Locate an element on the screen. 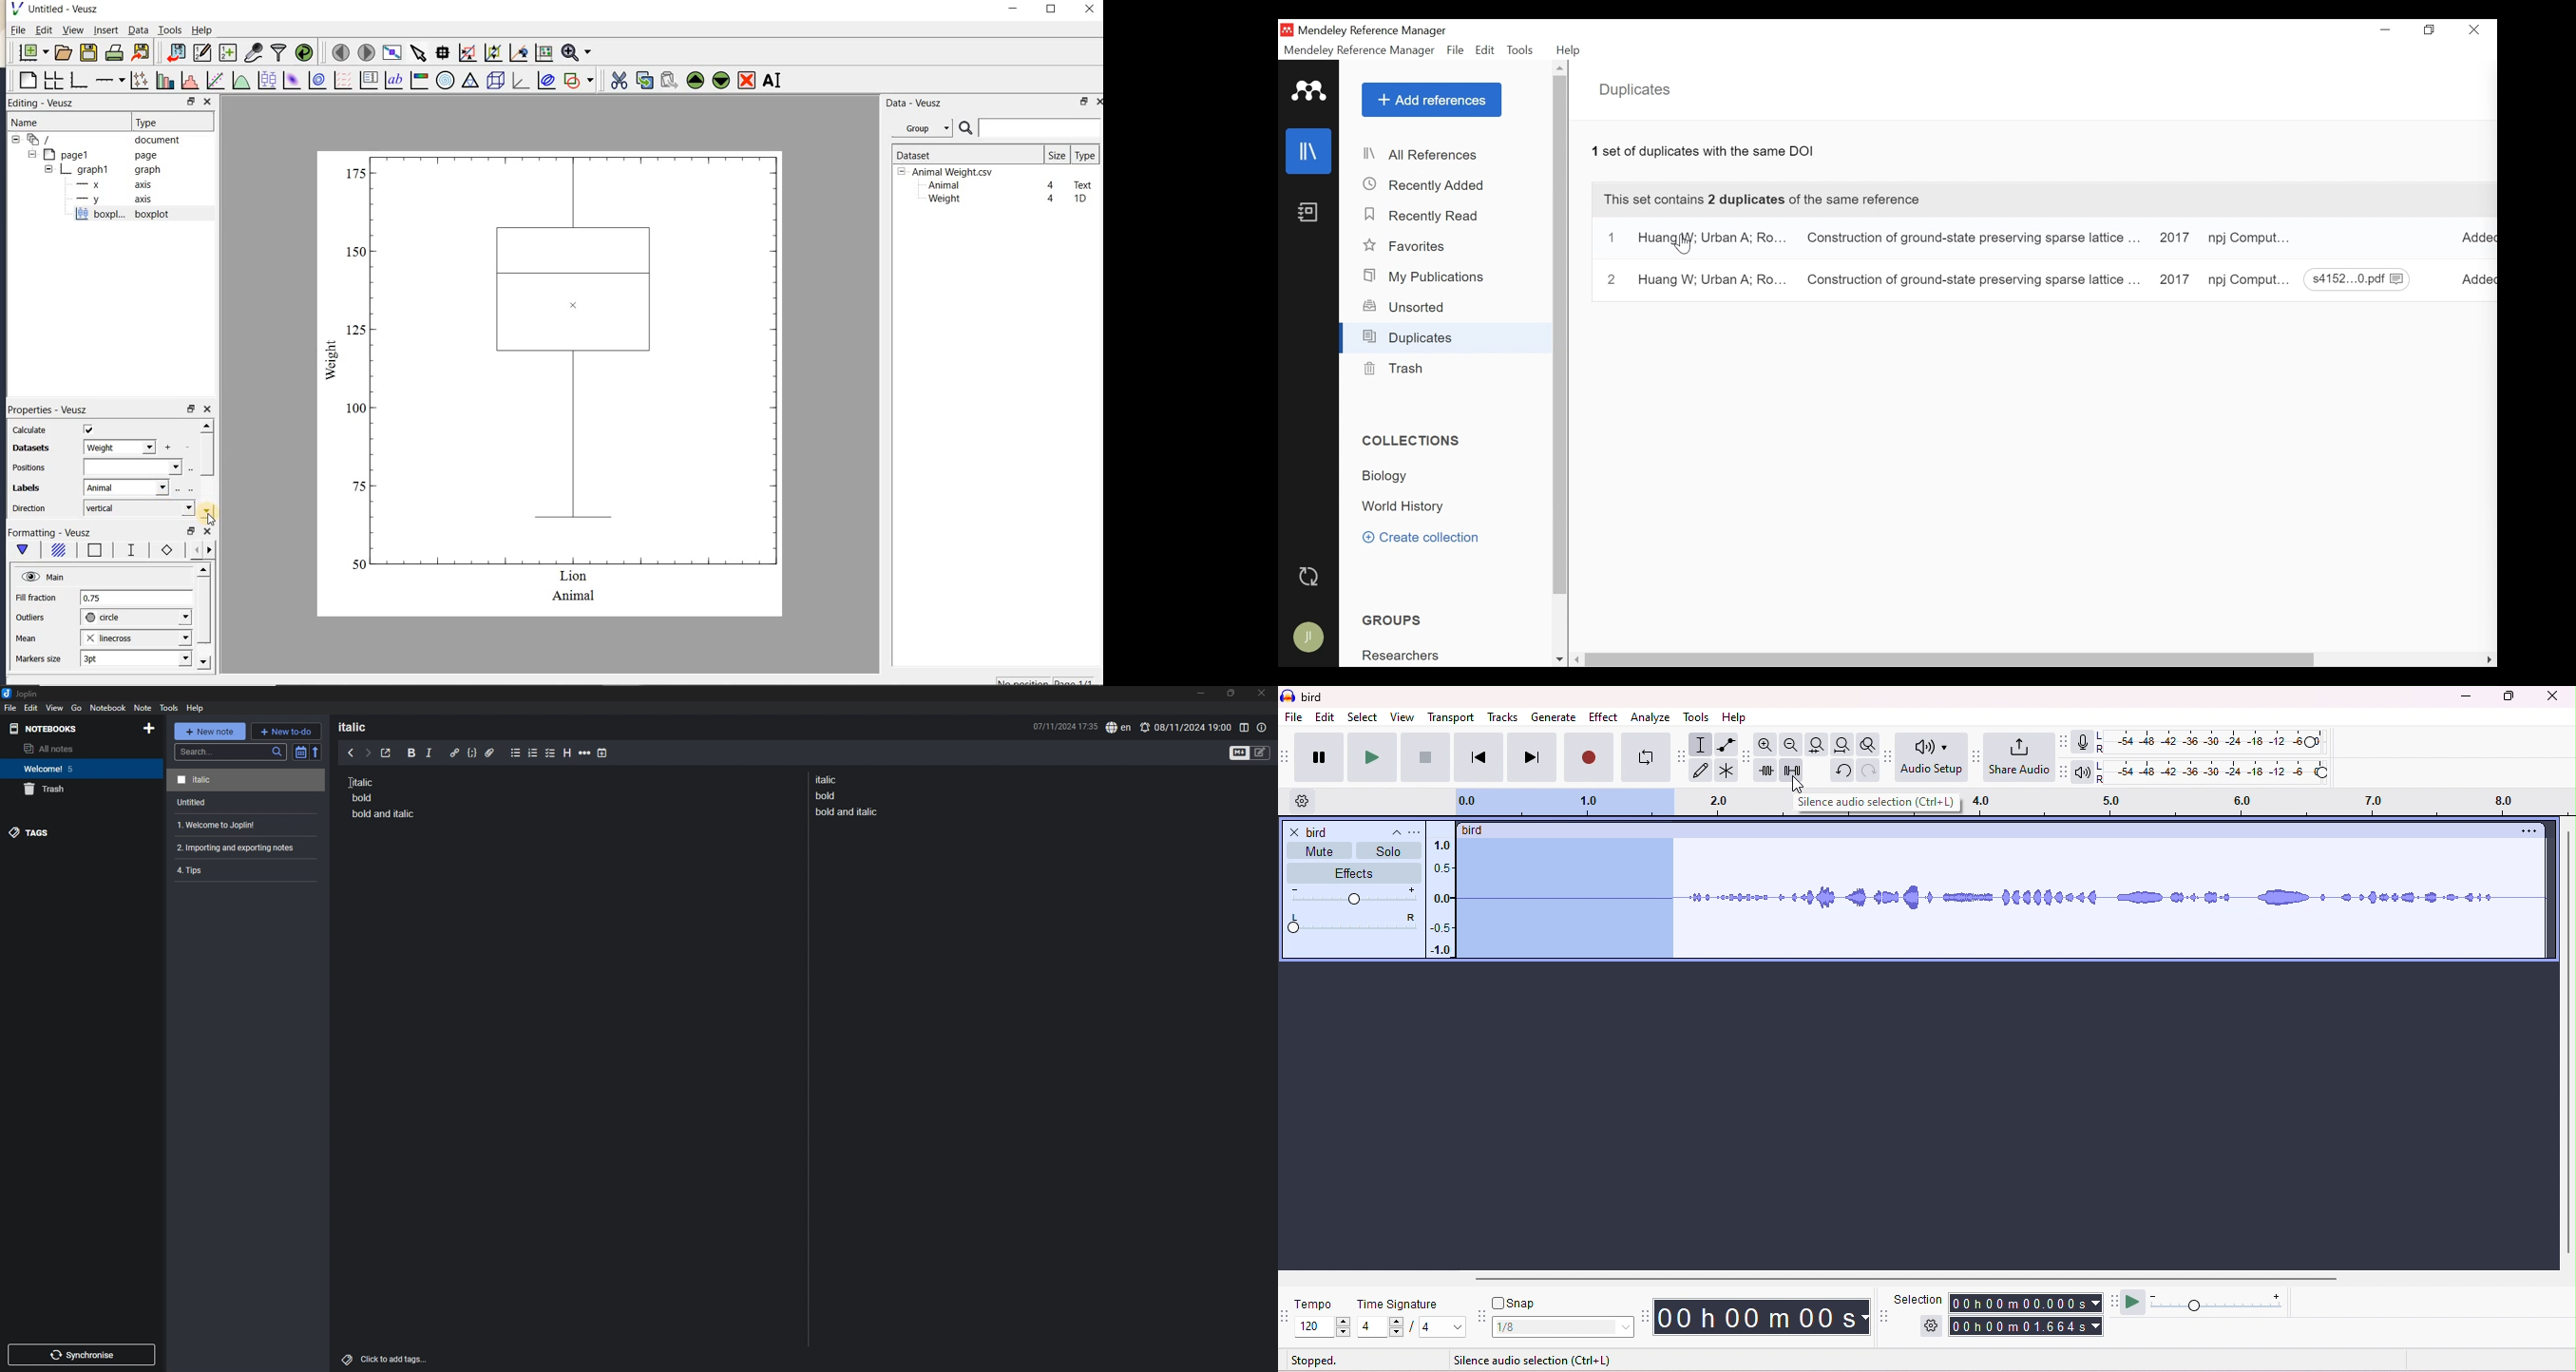  bird (track title) is located at coordinates (1476, 829).